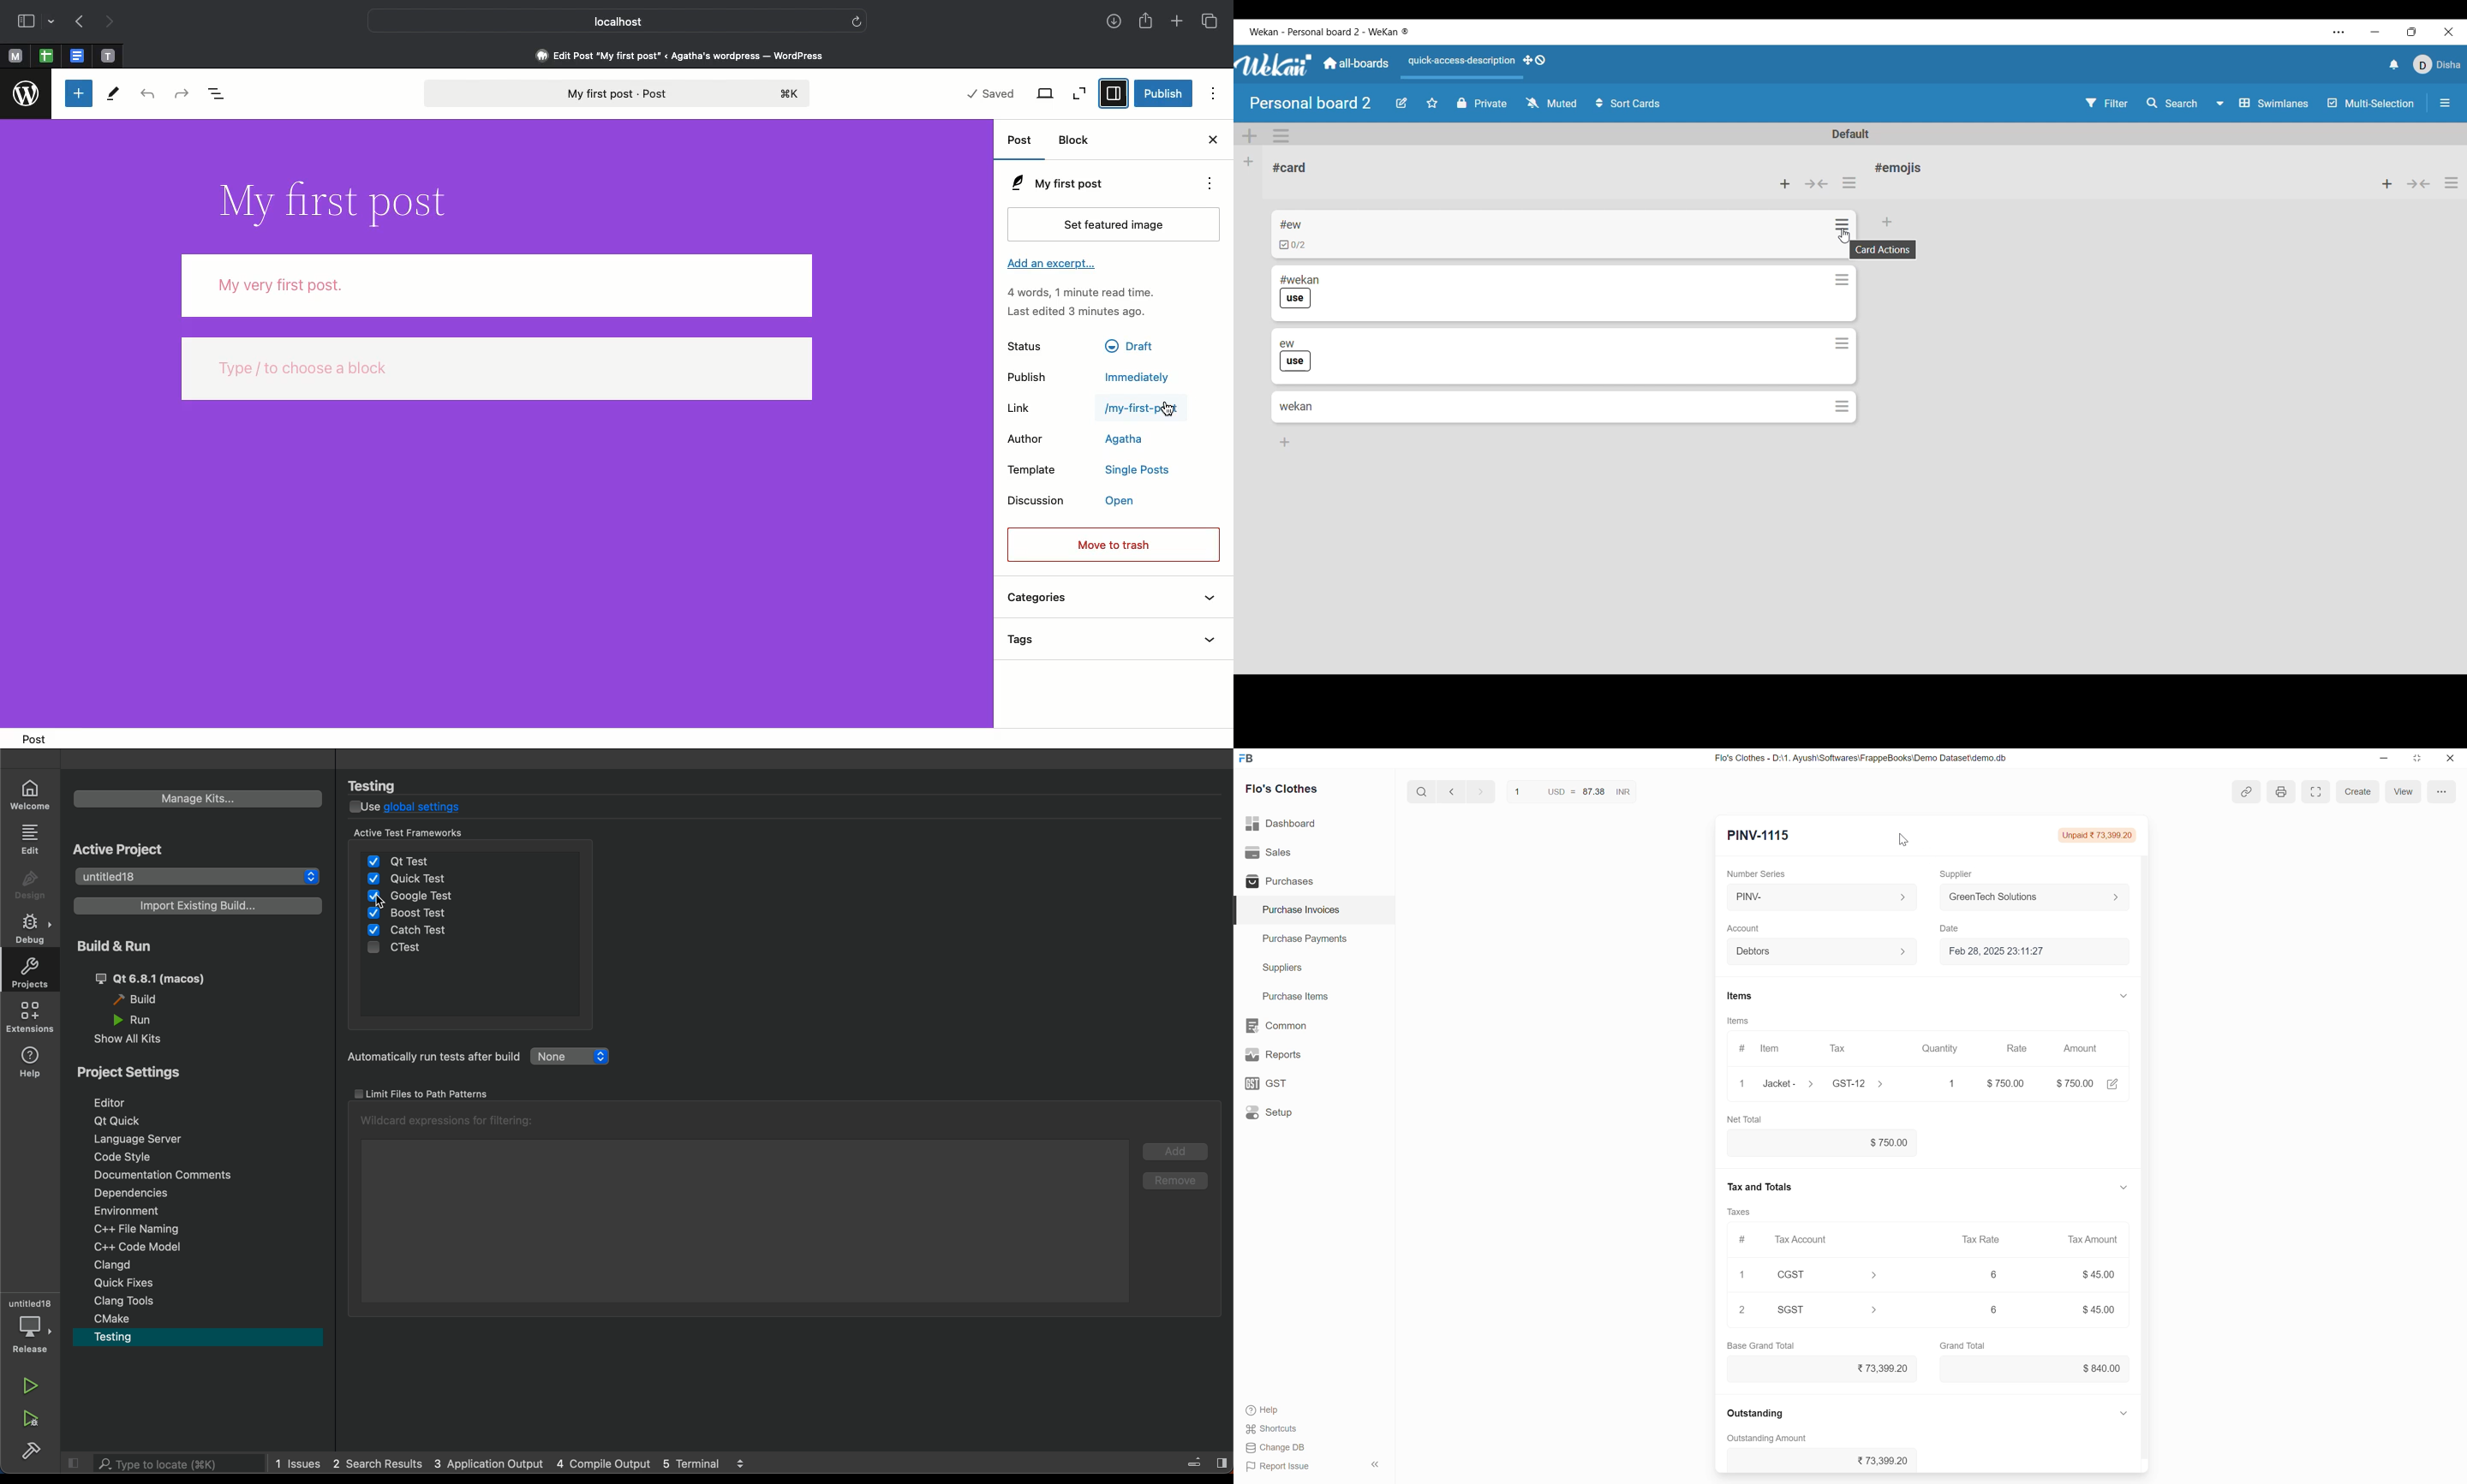 The height and width of the screenshot is (1484, 2492). Describe the element at coordinates (422, 1093) in the screenshot. I see `limit tests` at that location.